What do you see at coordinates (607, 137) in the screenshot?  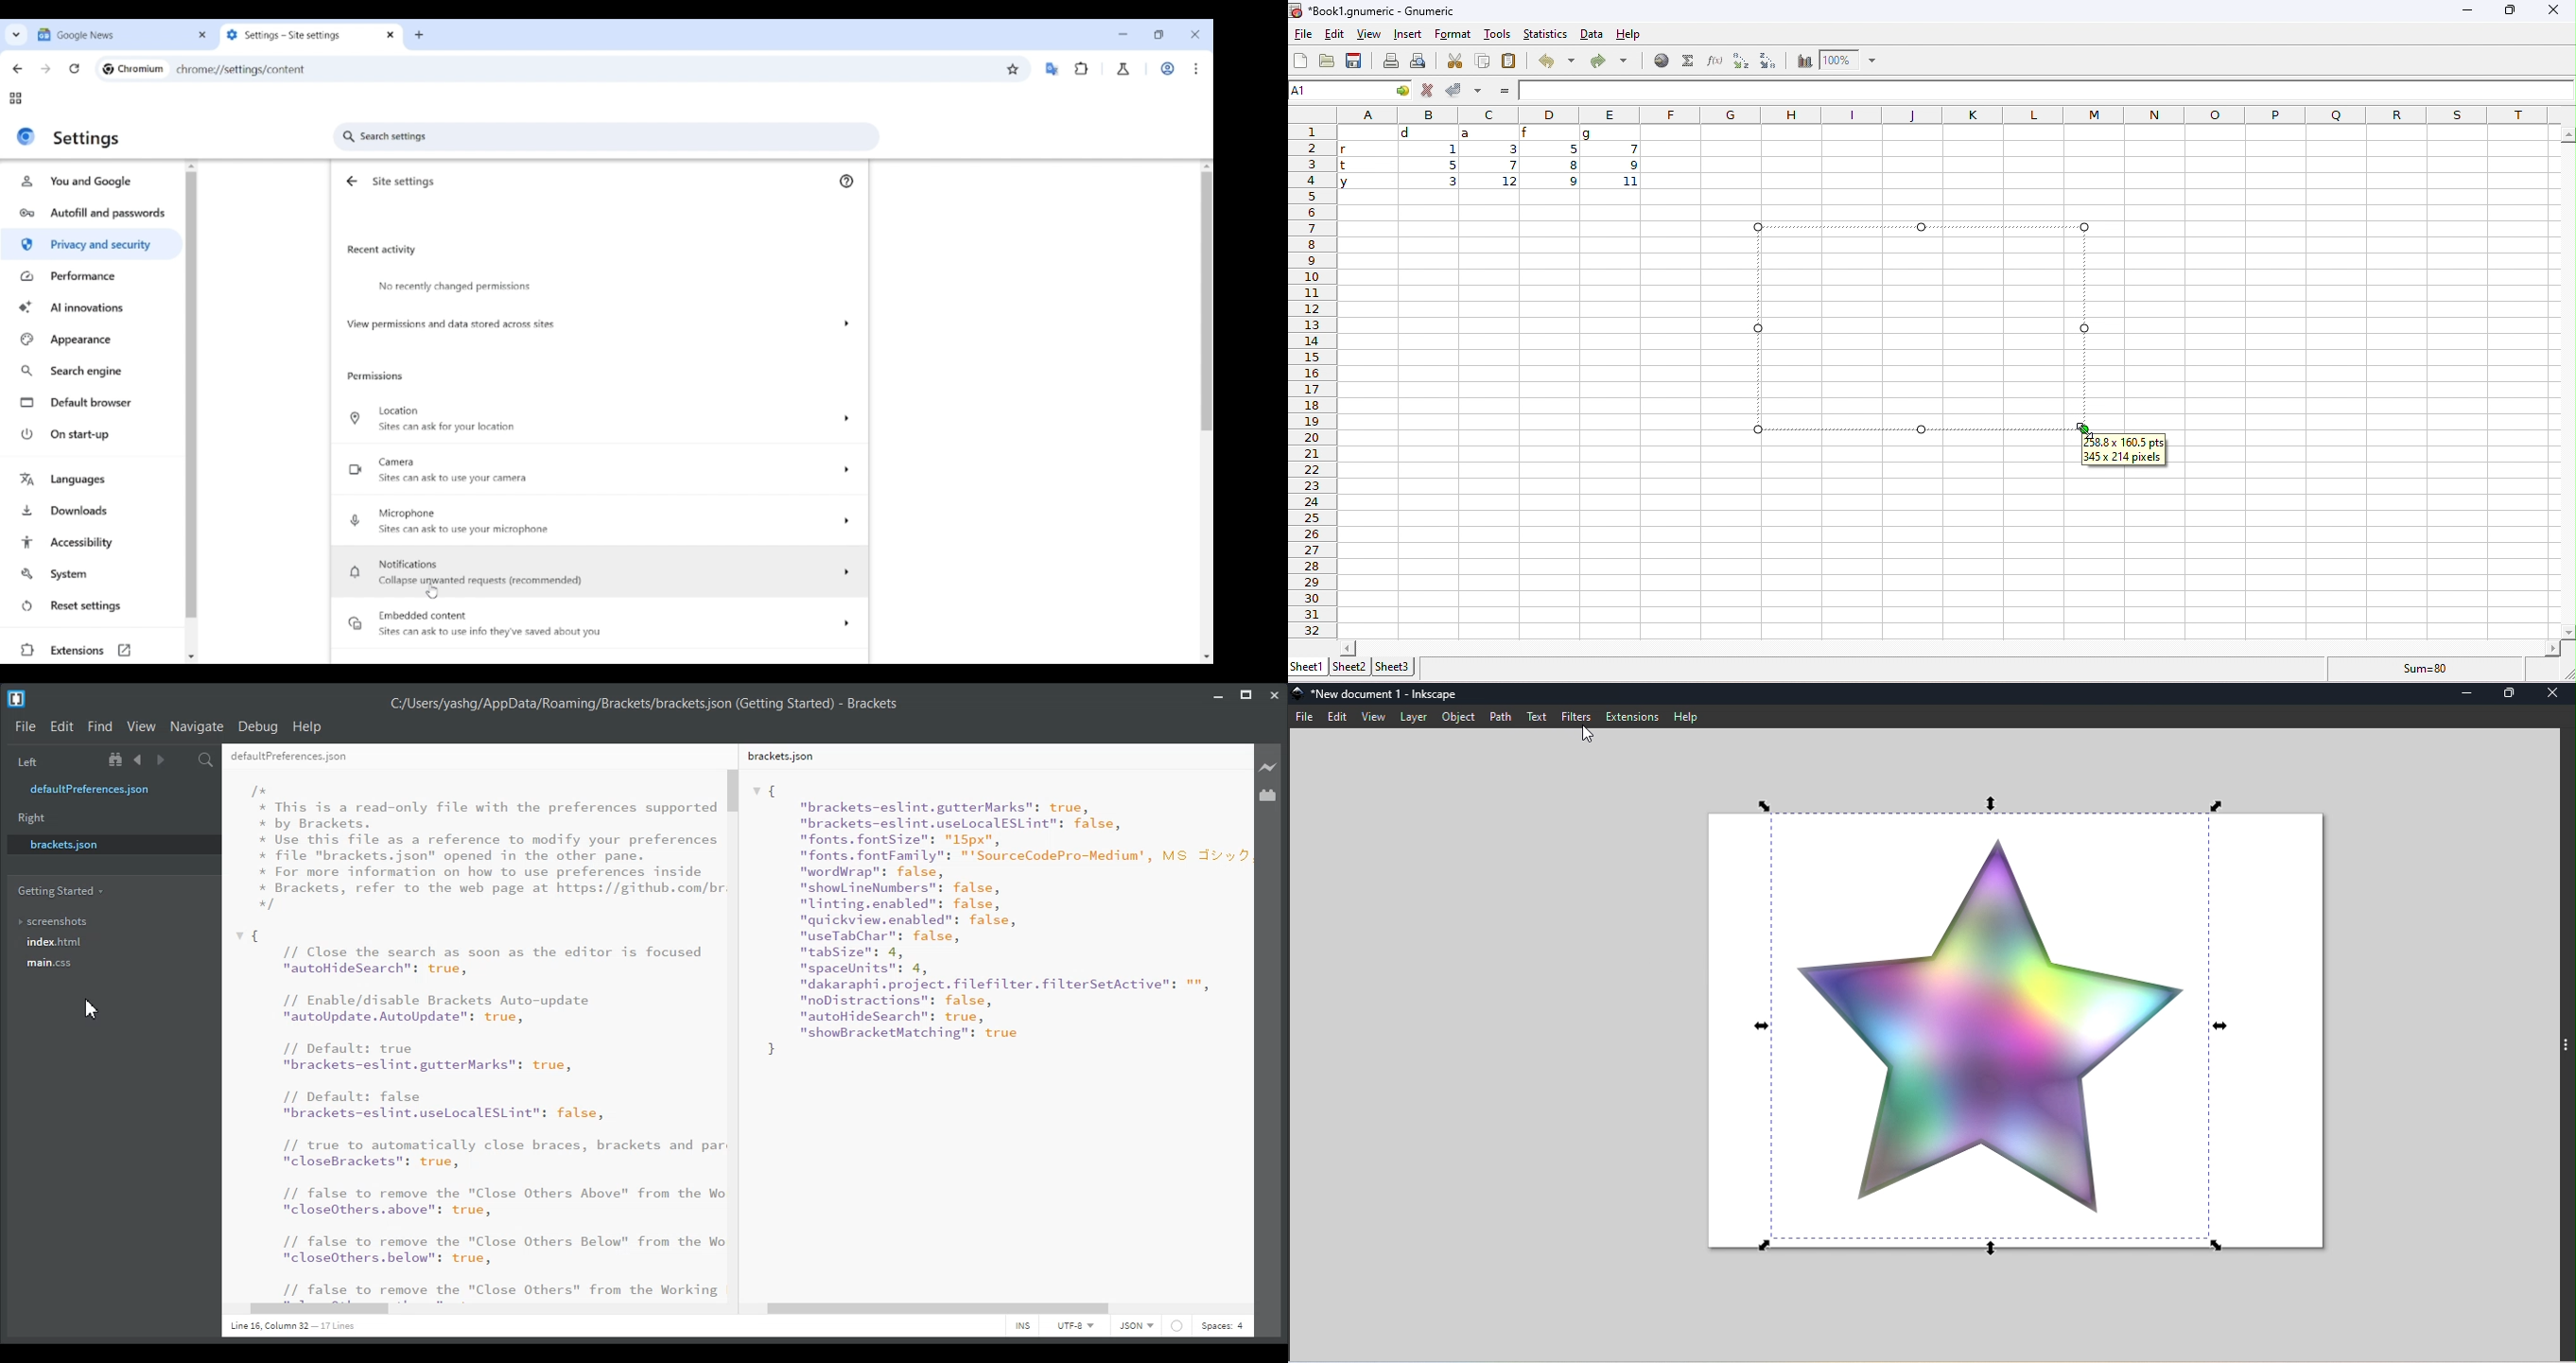 I see `Search settings` at bounding box center [607, 137].